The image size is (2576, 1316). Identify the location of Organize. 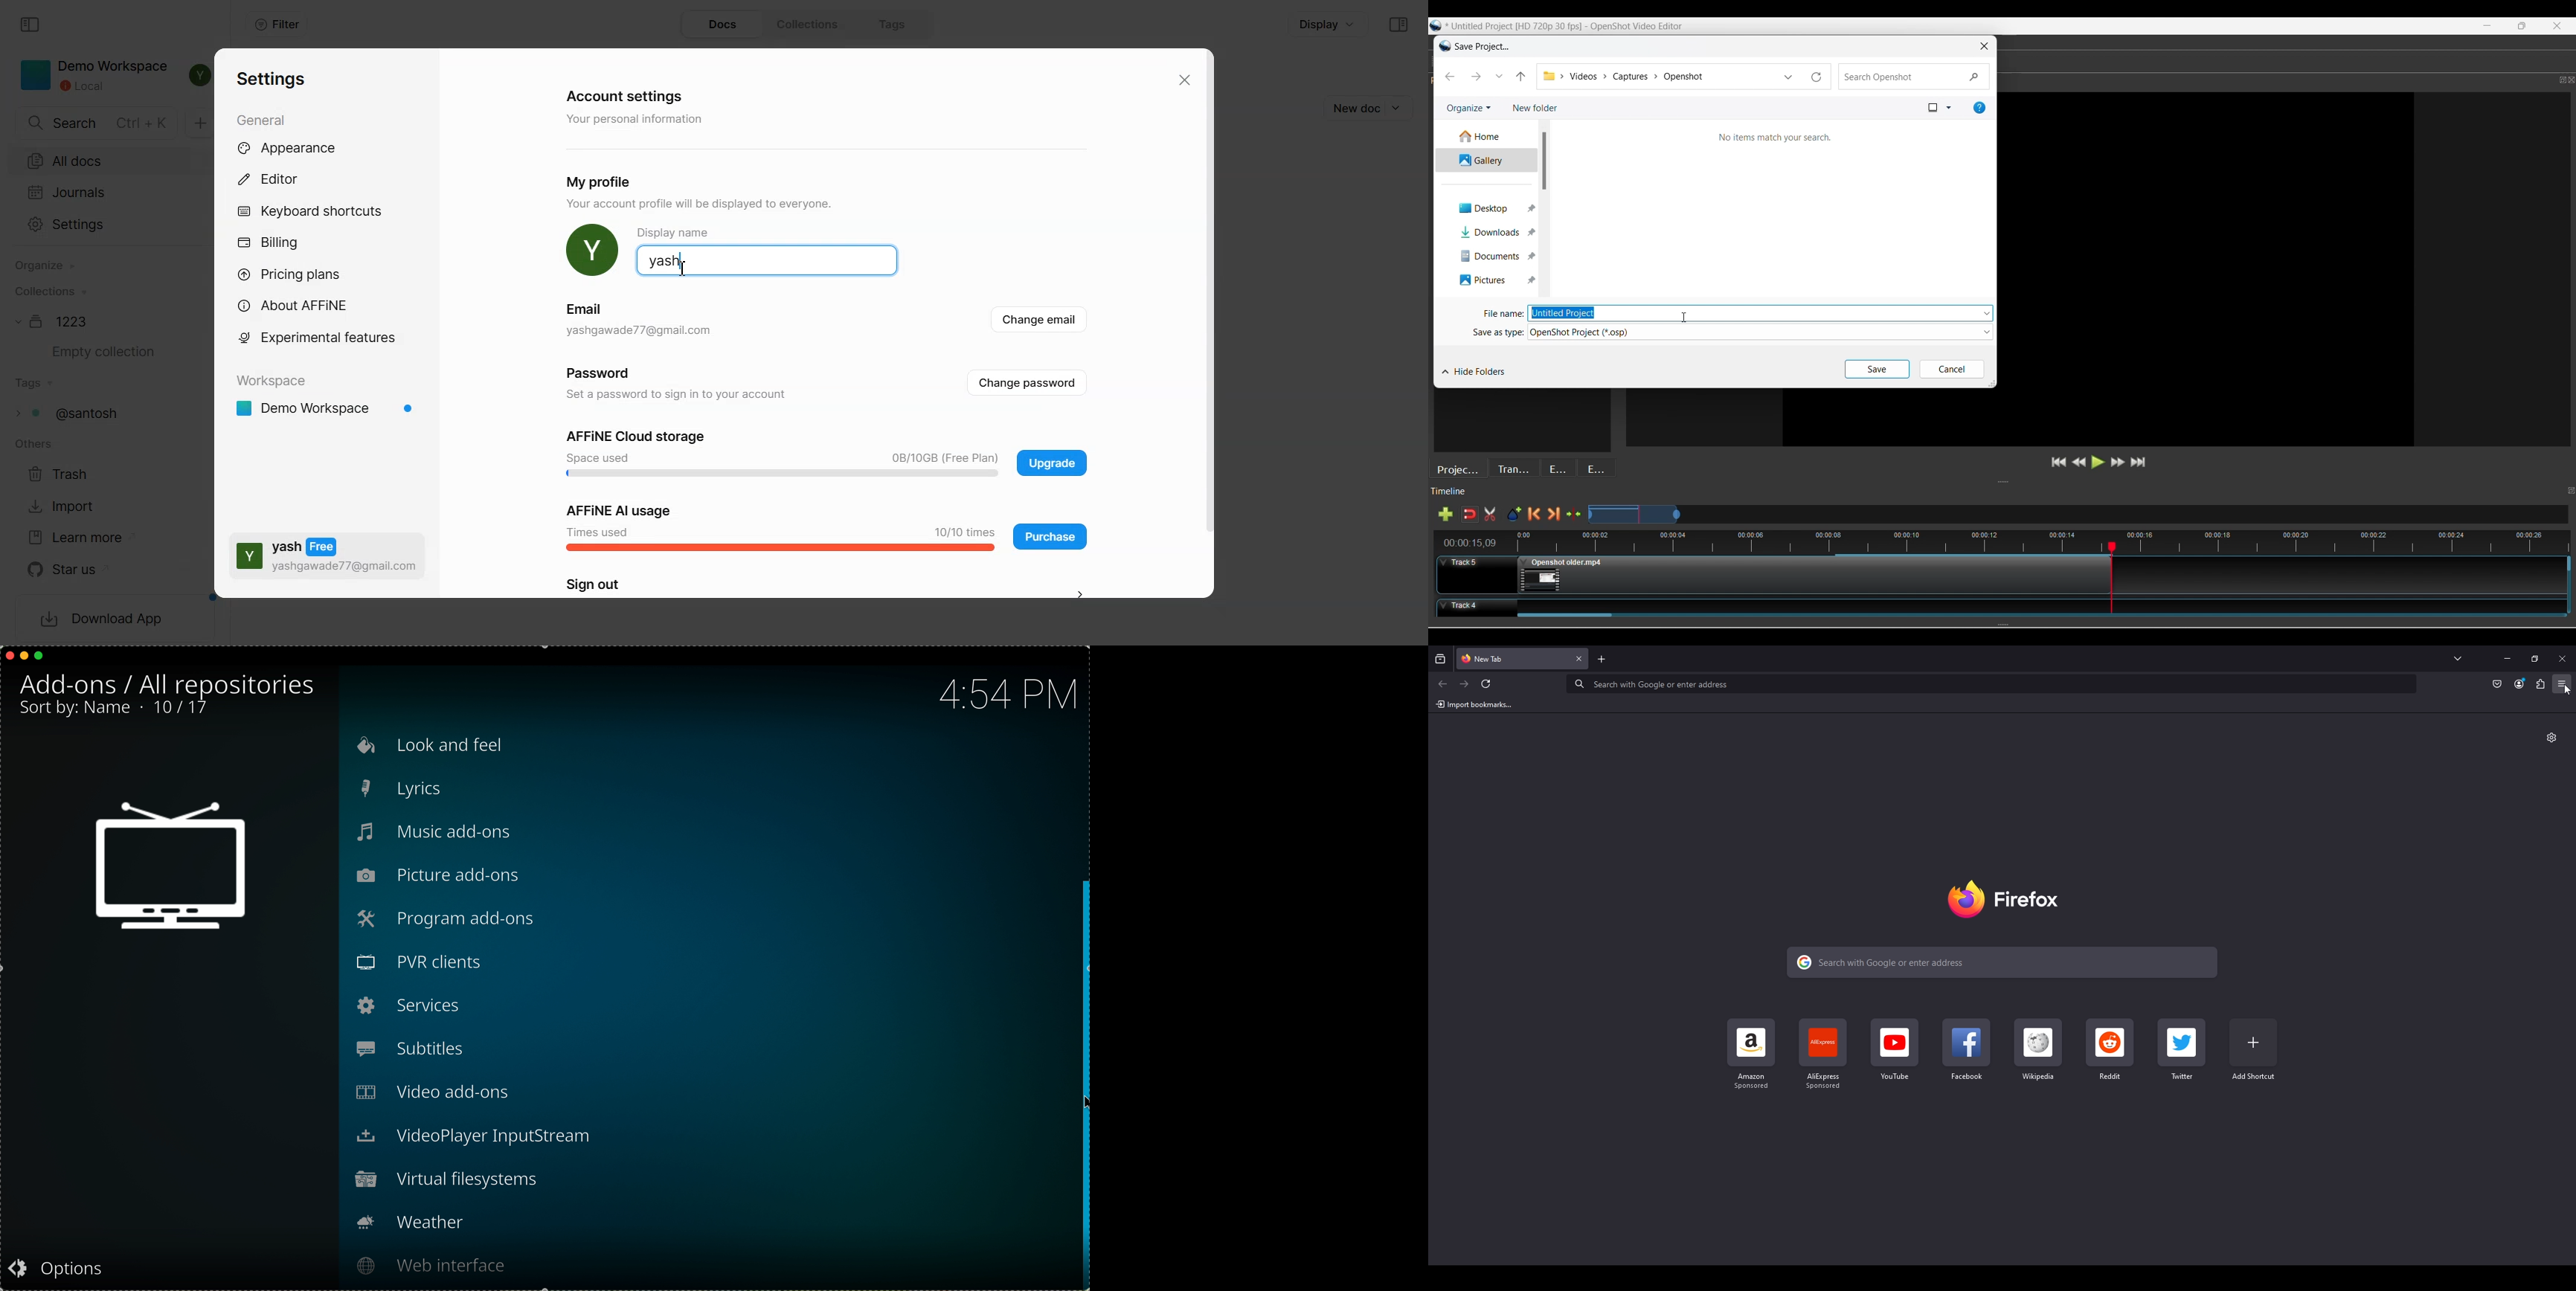
(44, 266).